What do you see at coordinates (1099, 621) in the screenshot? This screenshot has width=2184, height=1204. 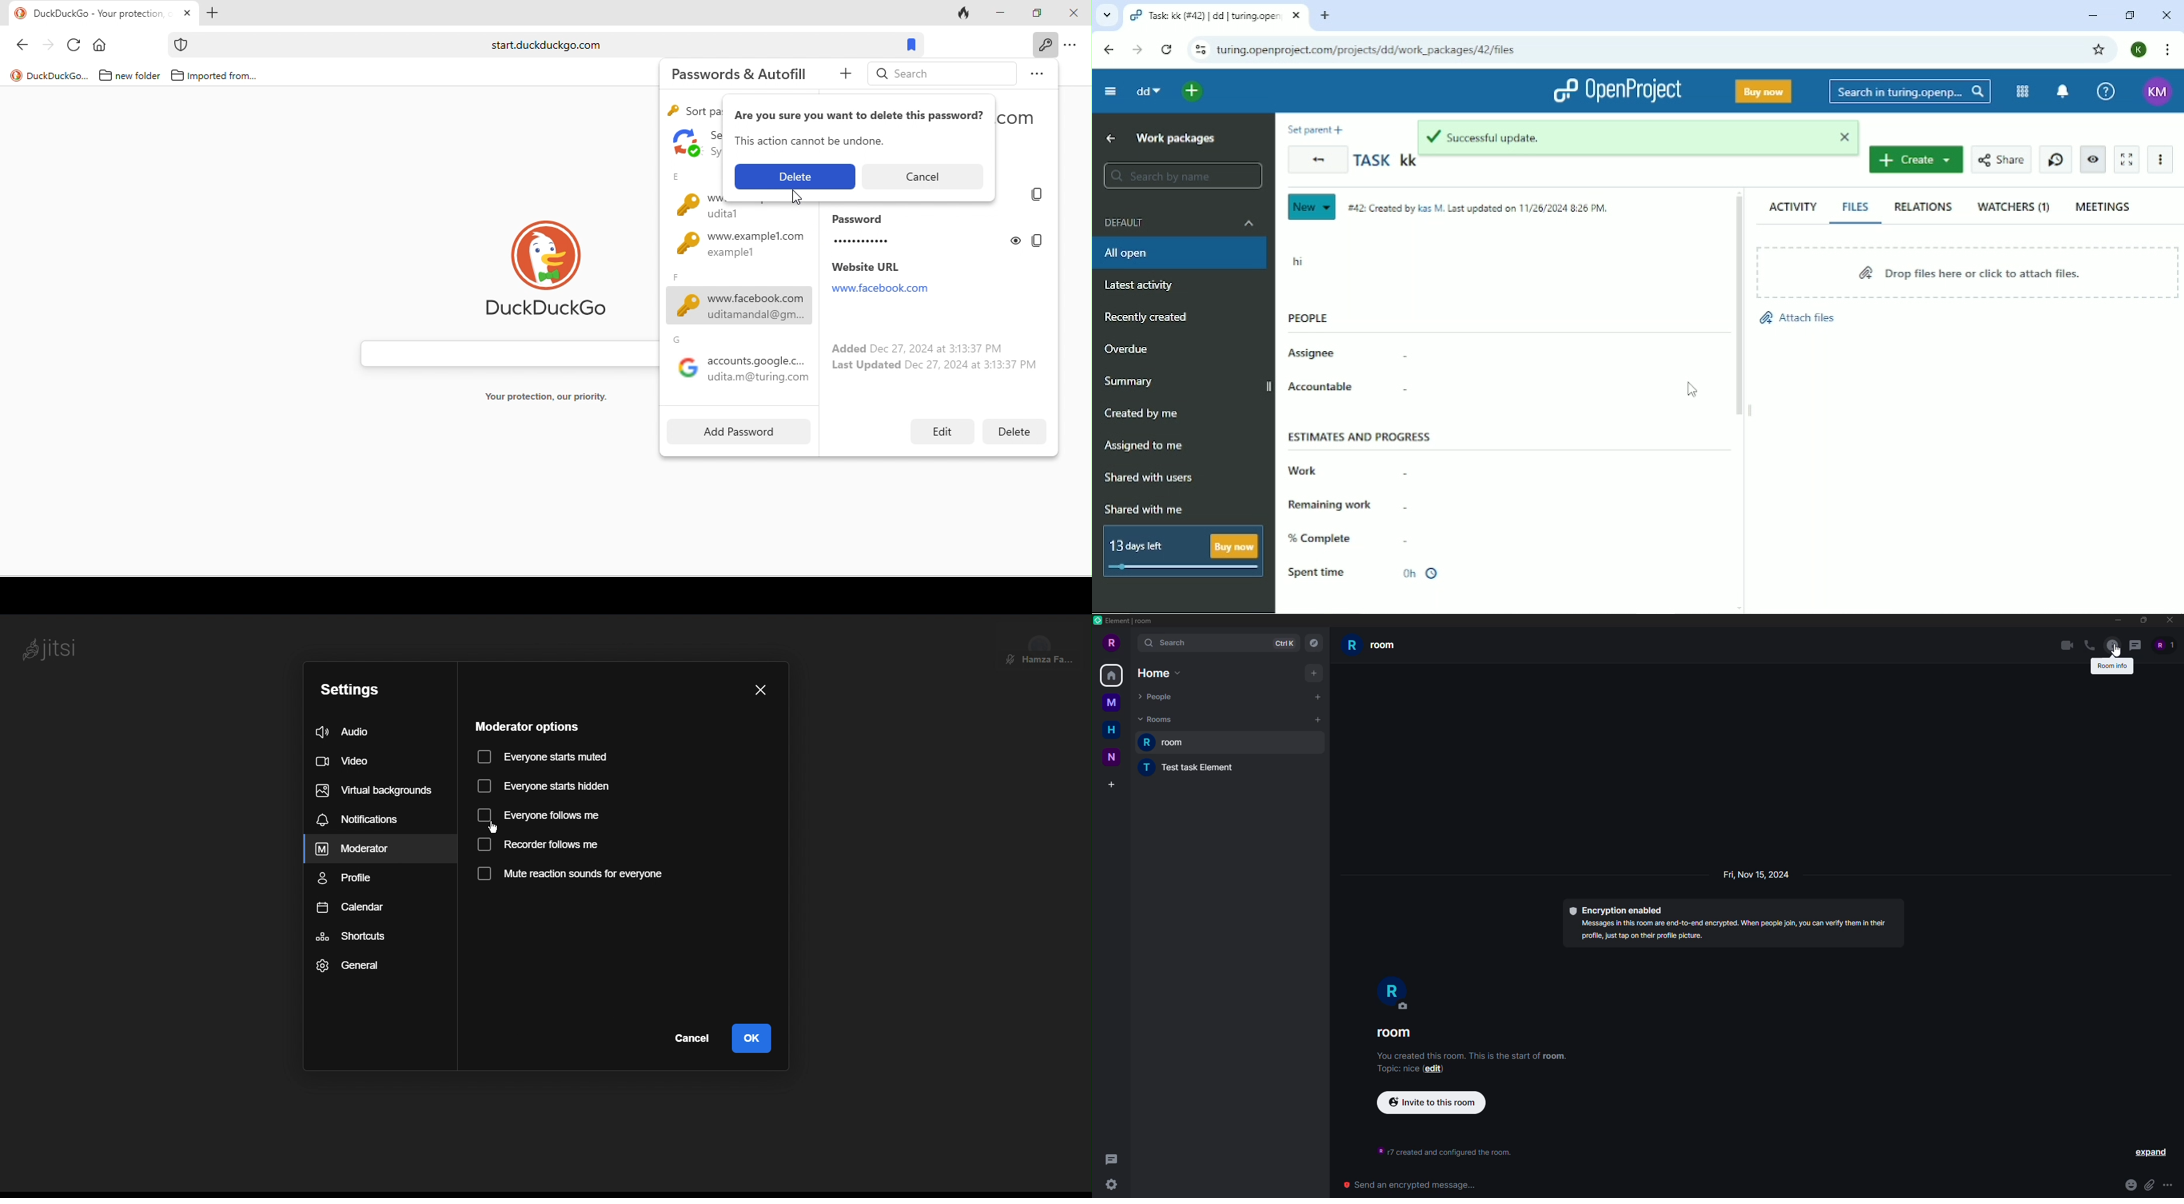 I see `logo` at bounding box center [1099, 621].